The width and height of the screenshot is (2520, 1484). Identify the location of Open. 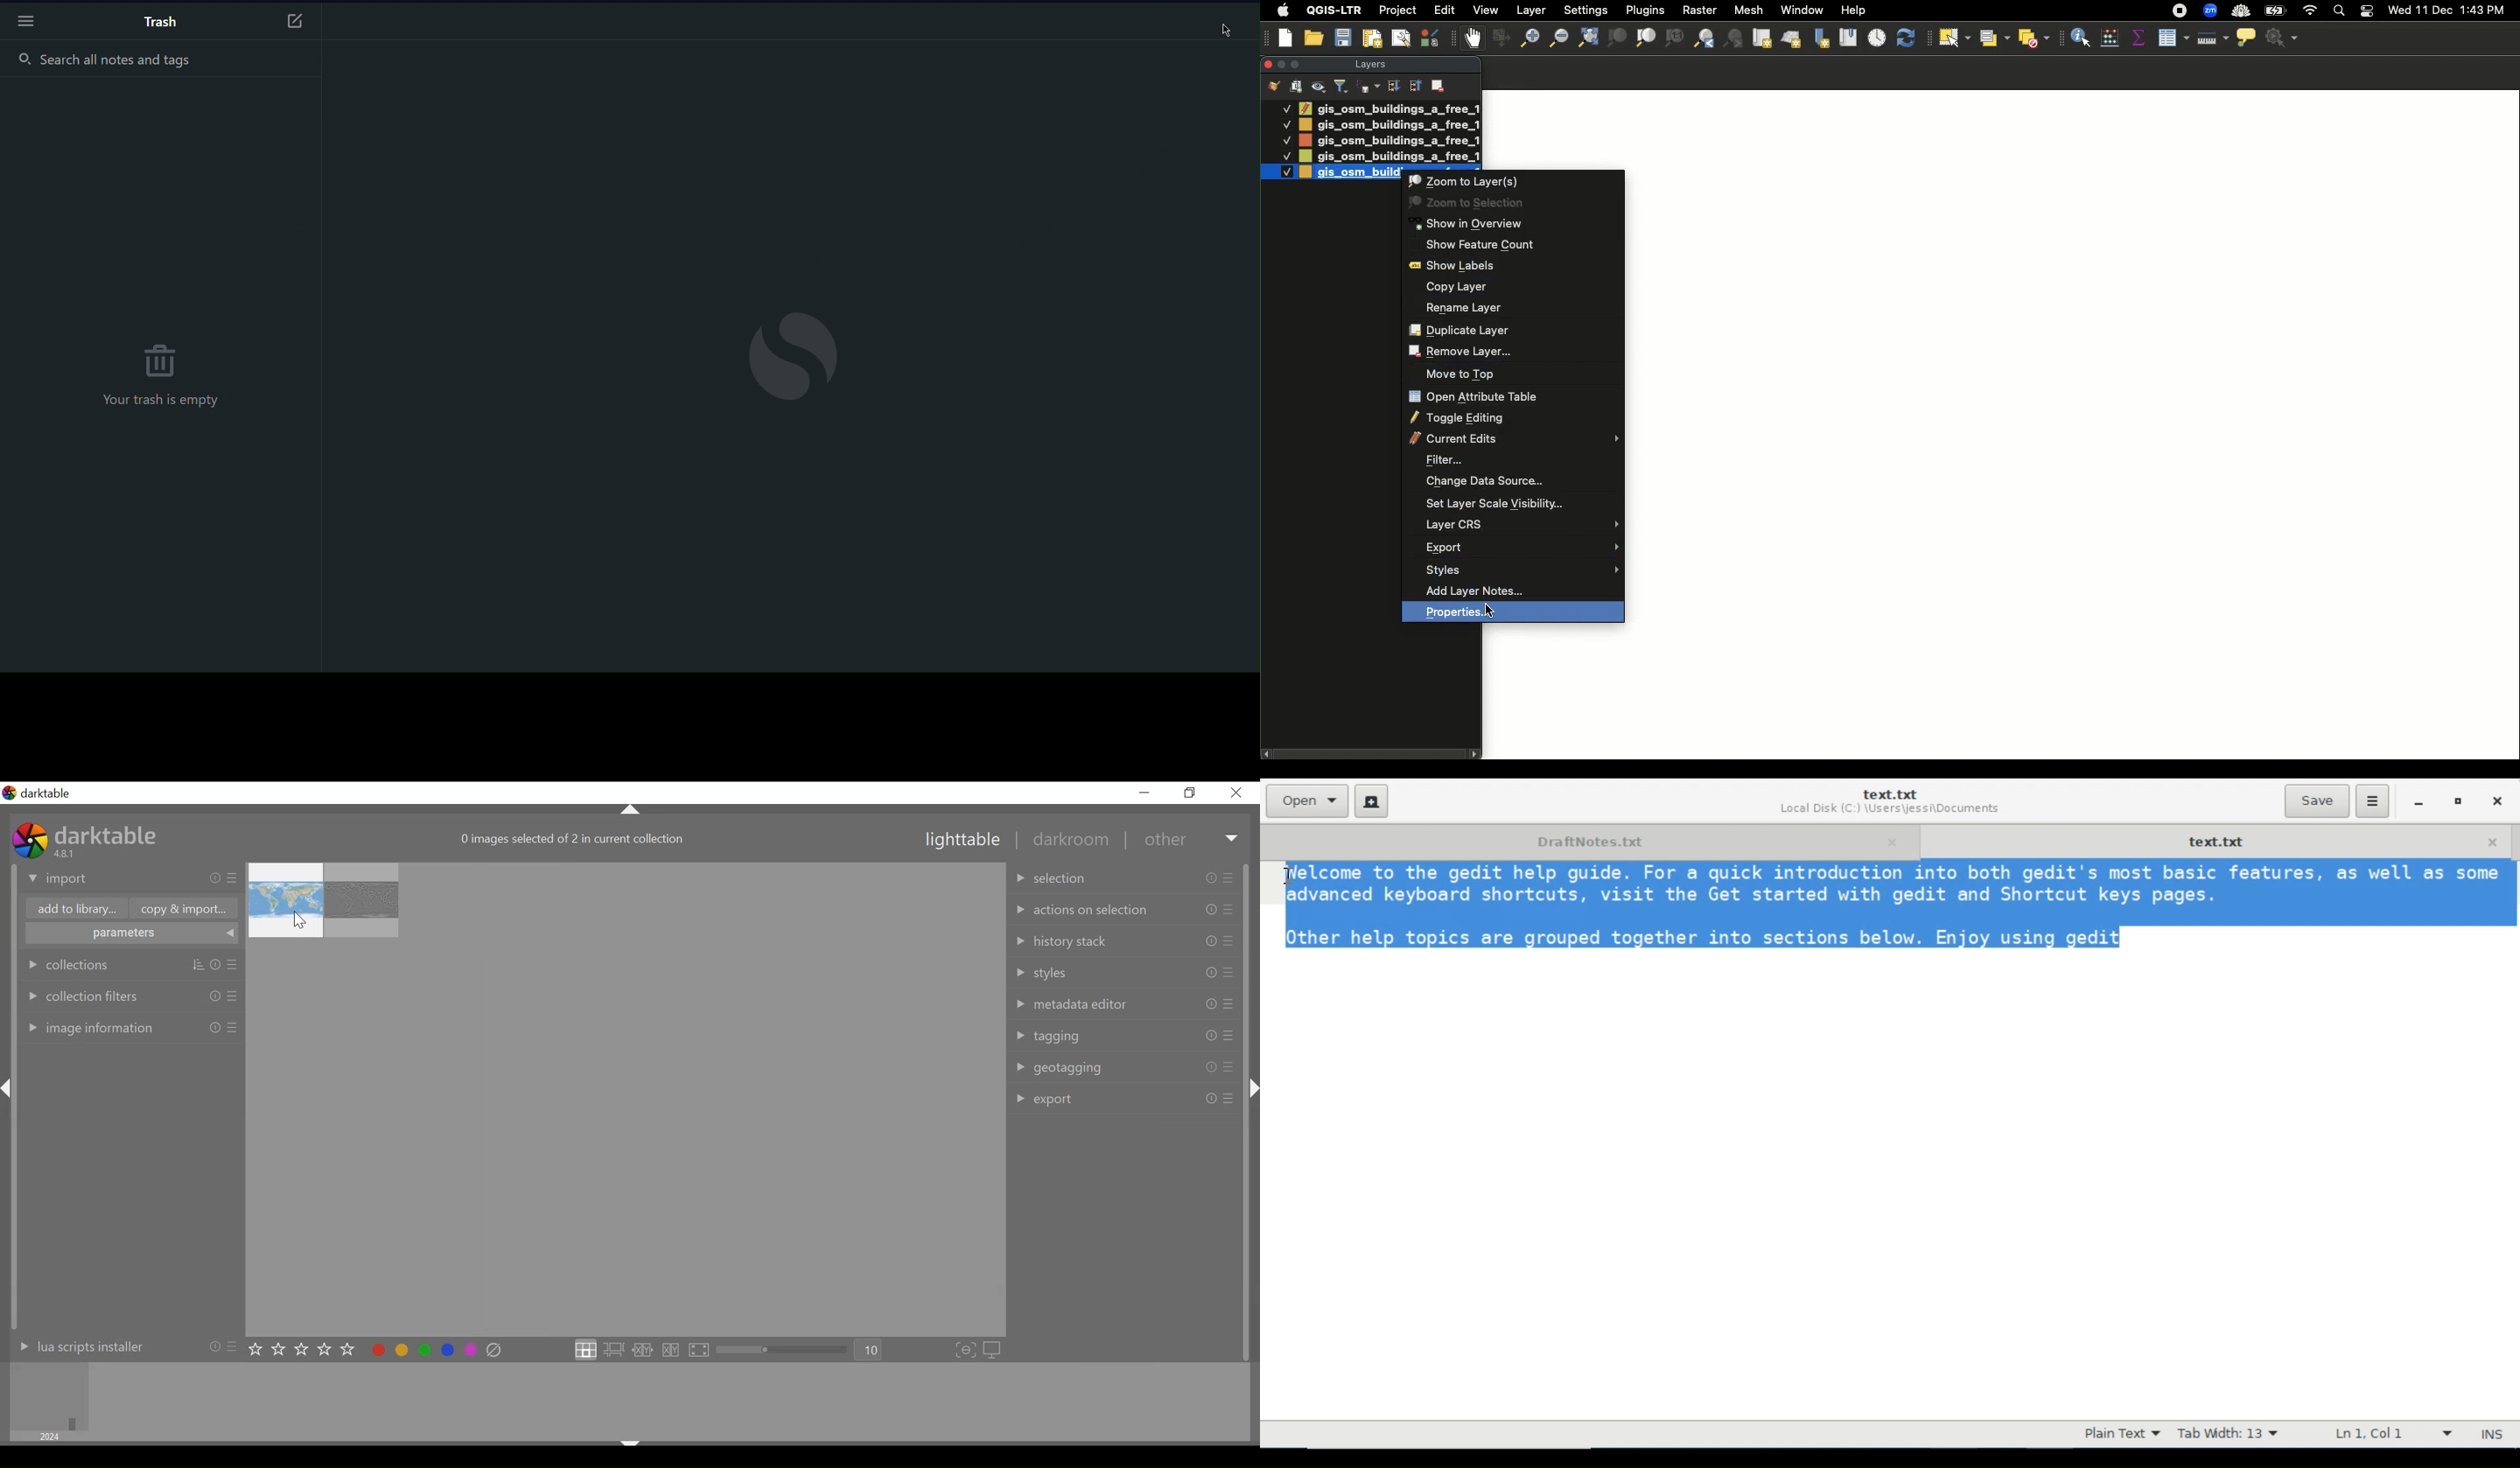
(1316, 38).